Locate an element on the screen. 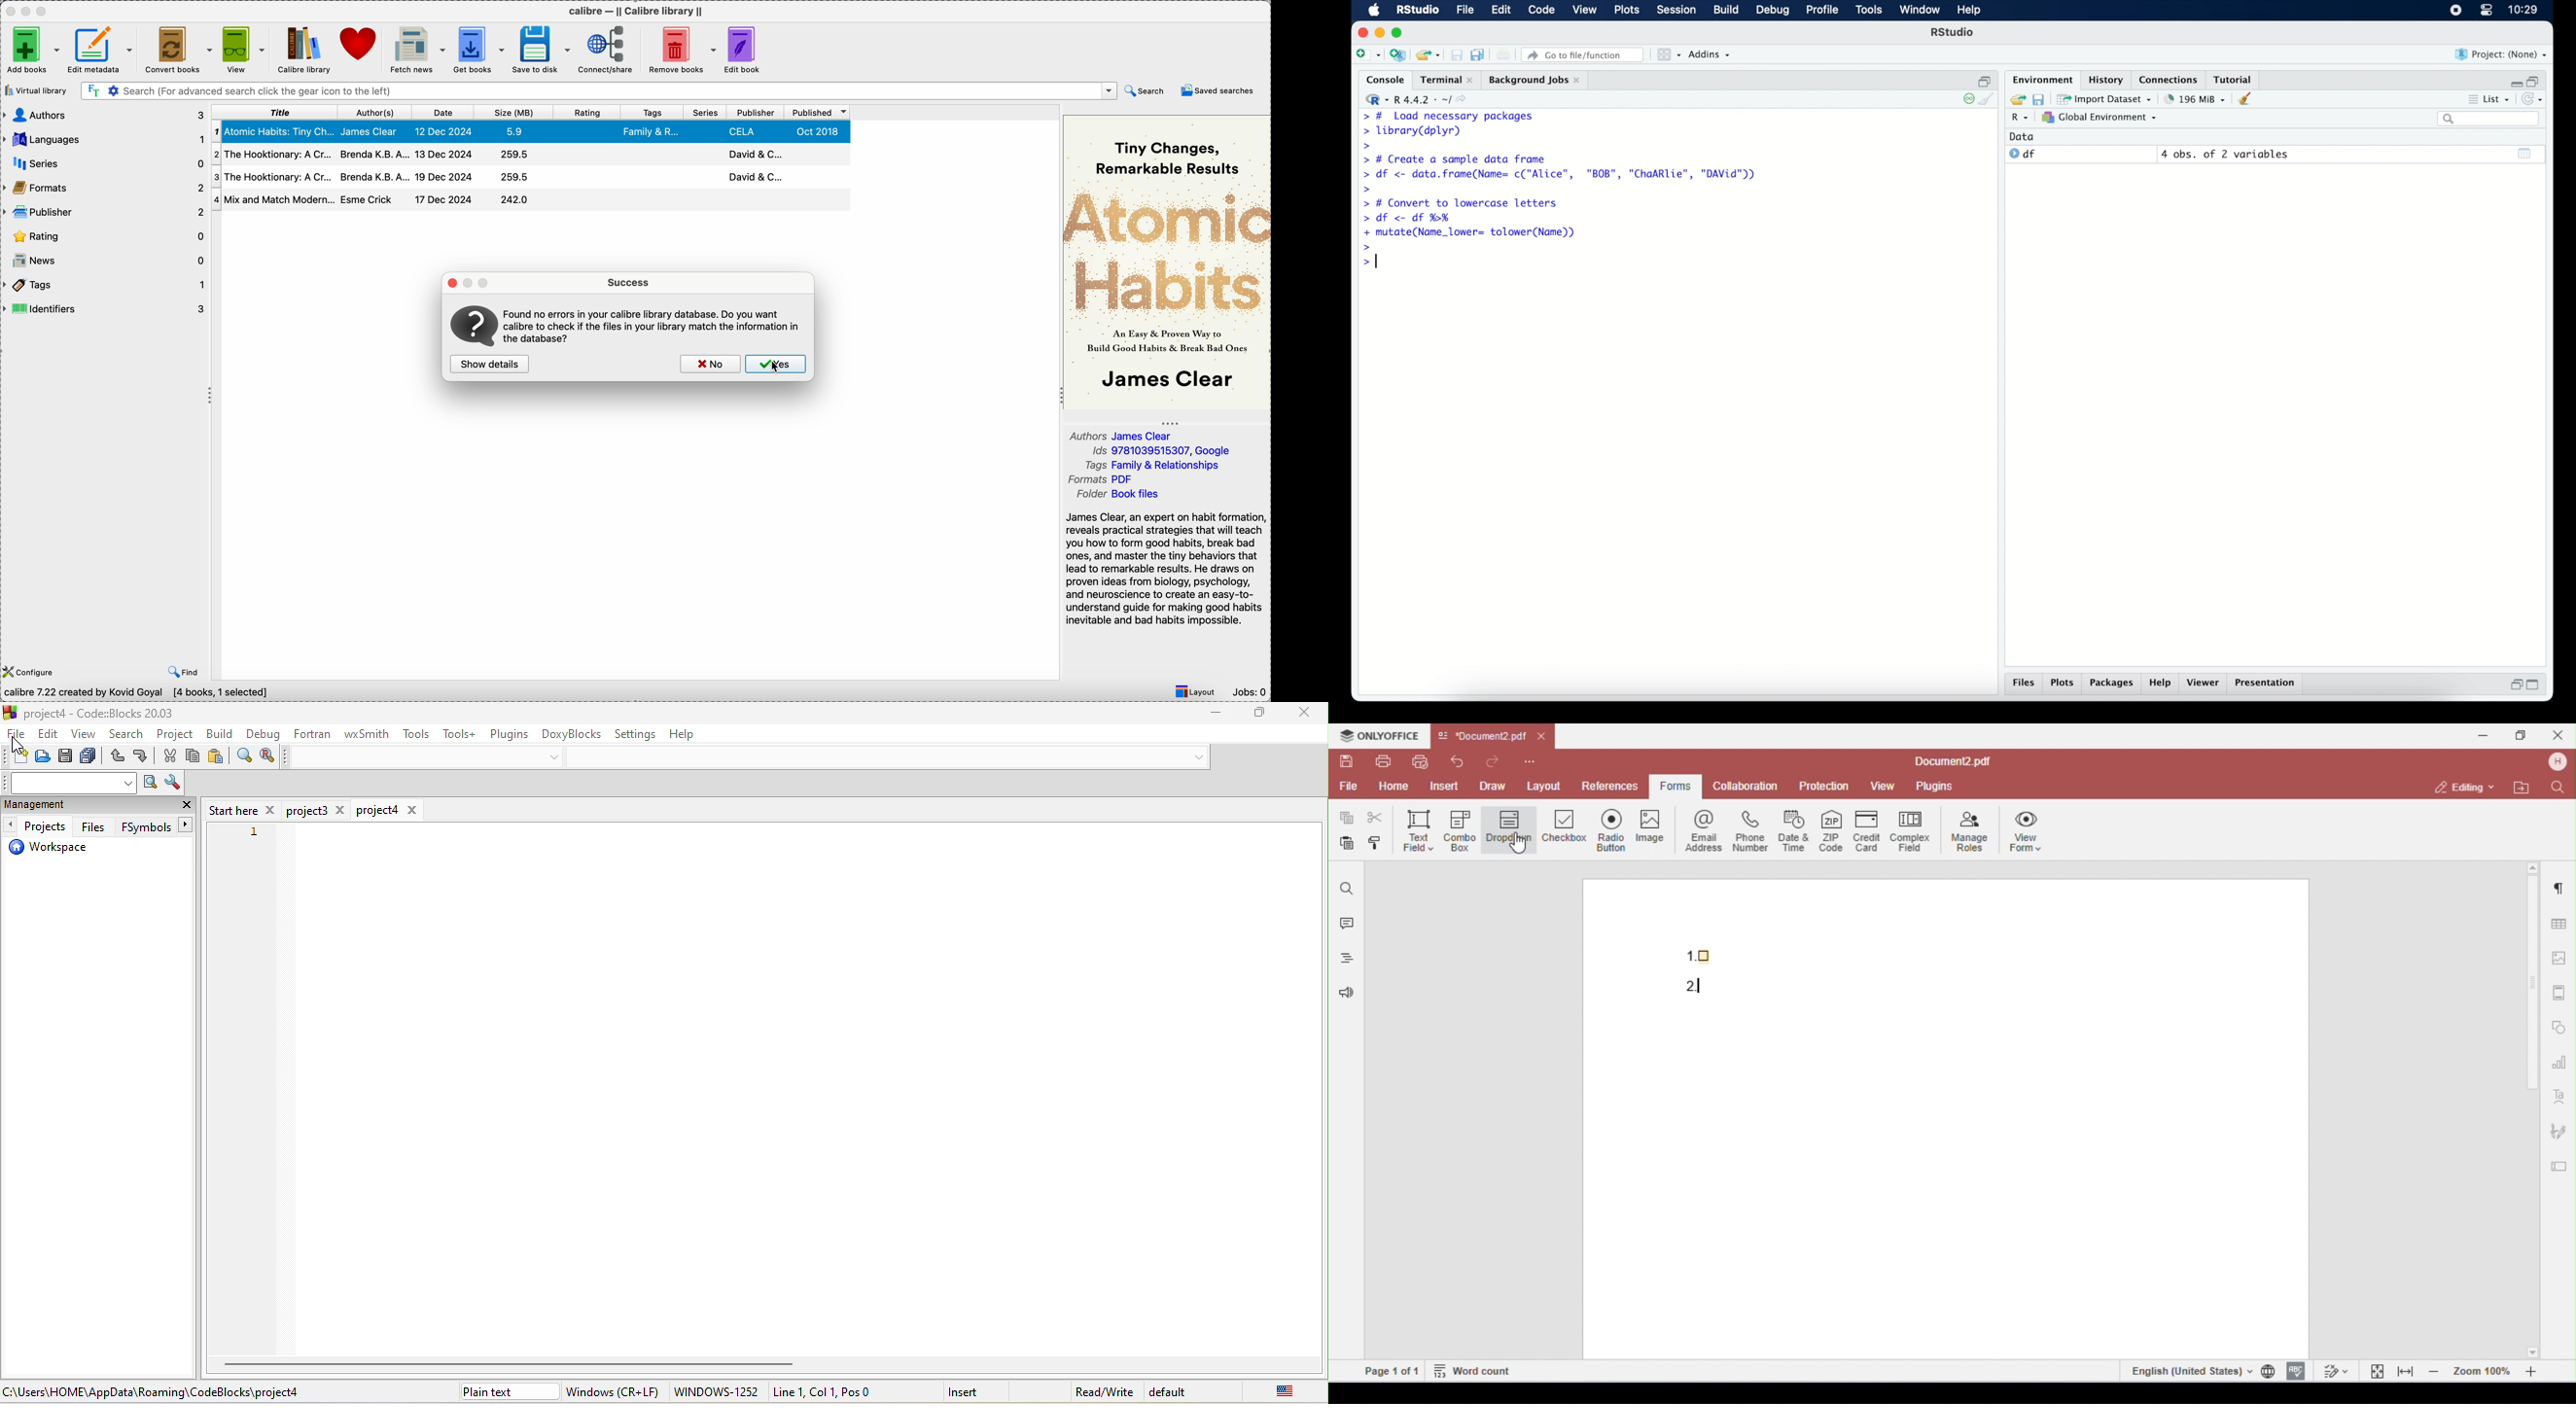 The image size is (2576, 1428). author(s) is located at coordinates (373, 112).